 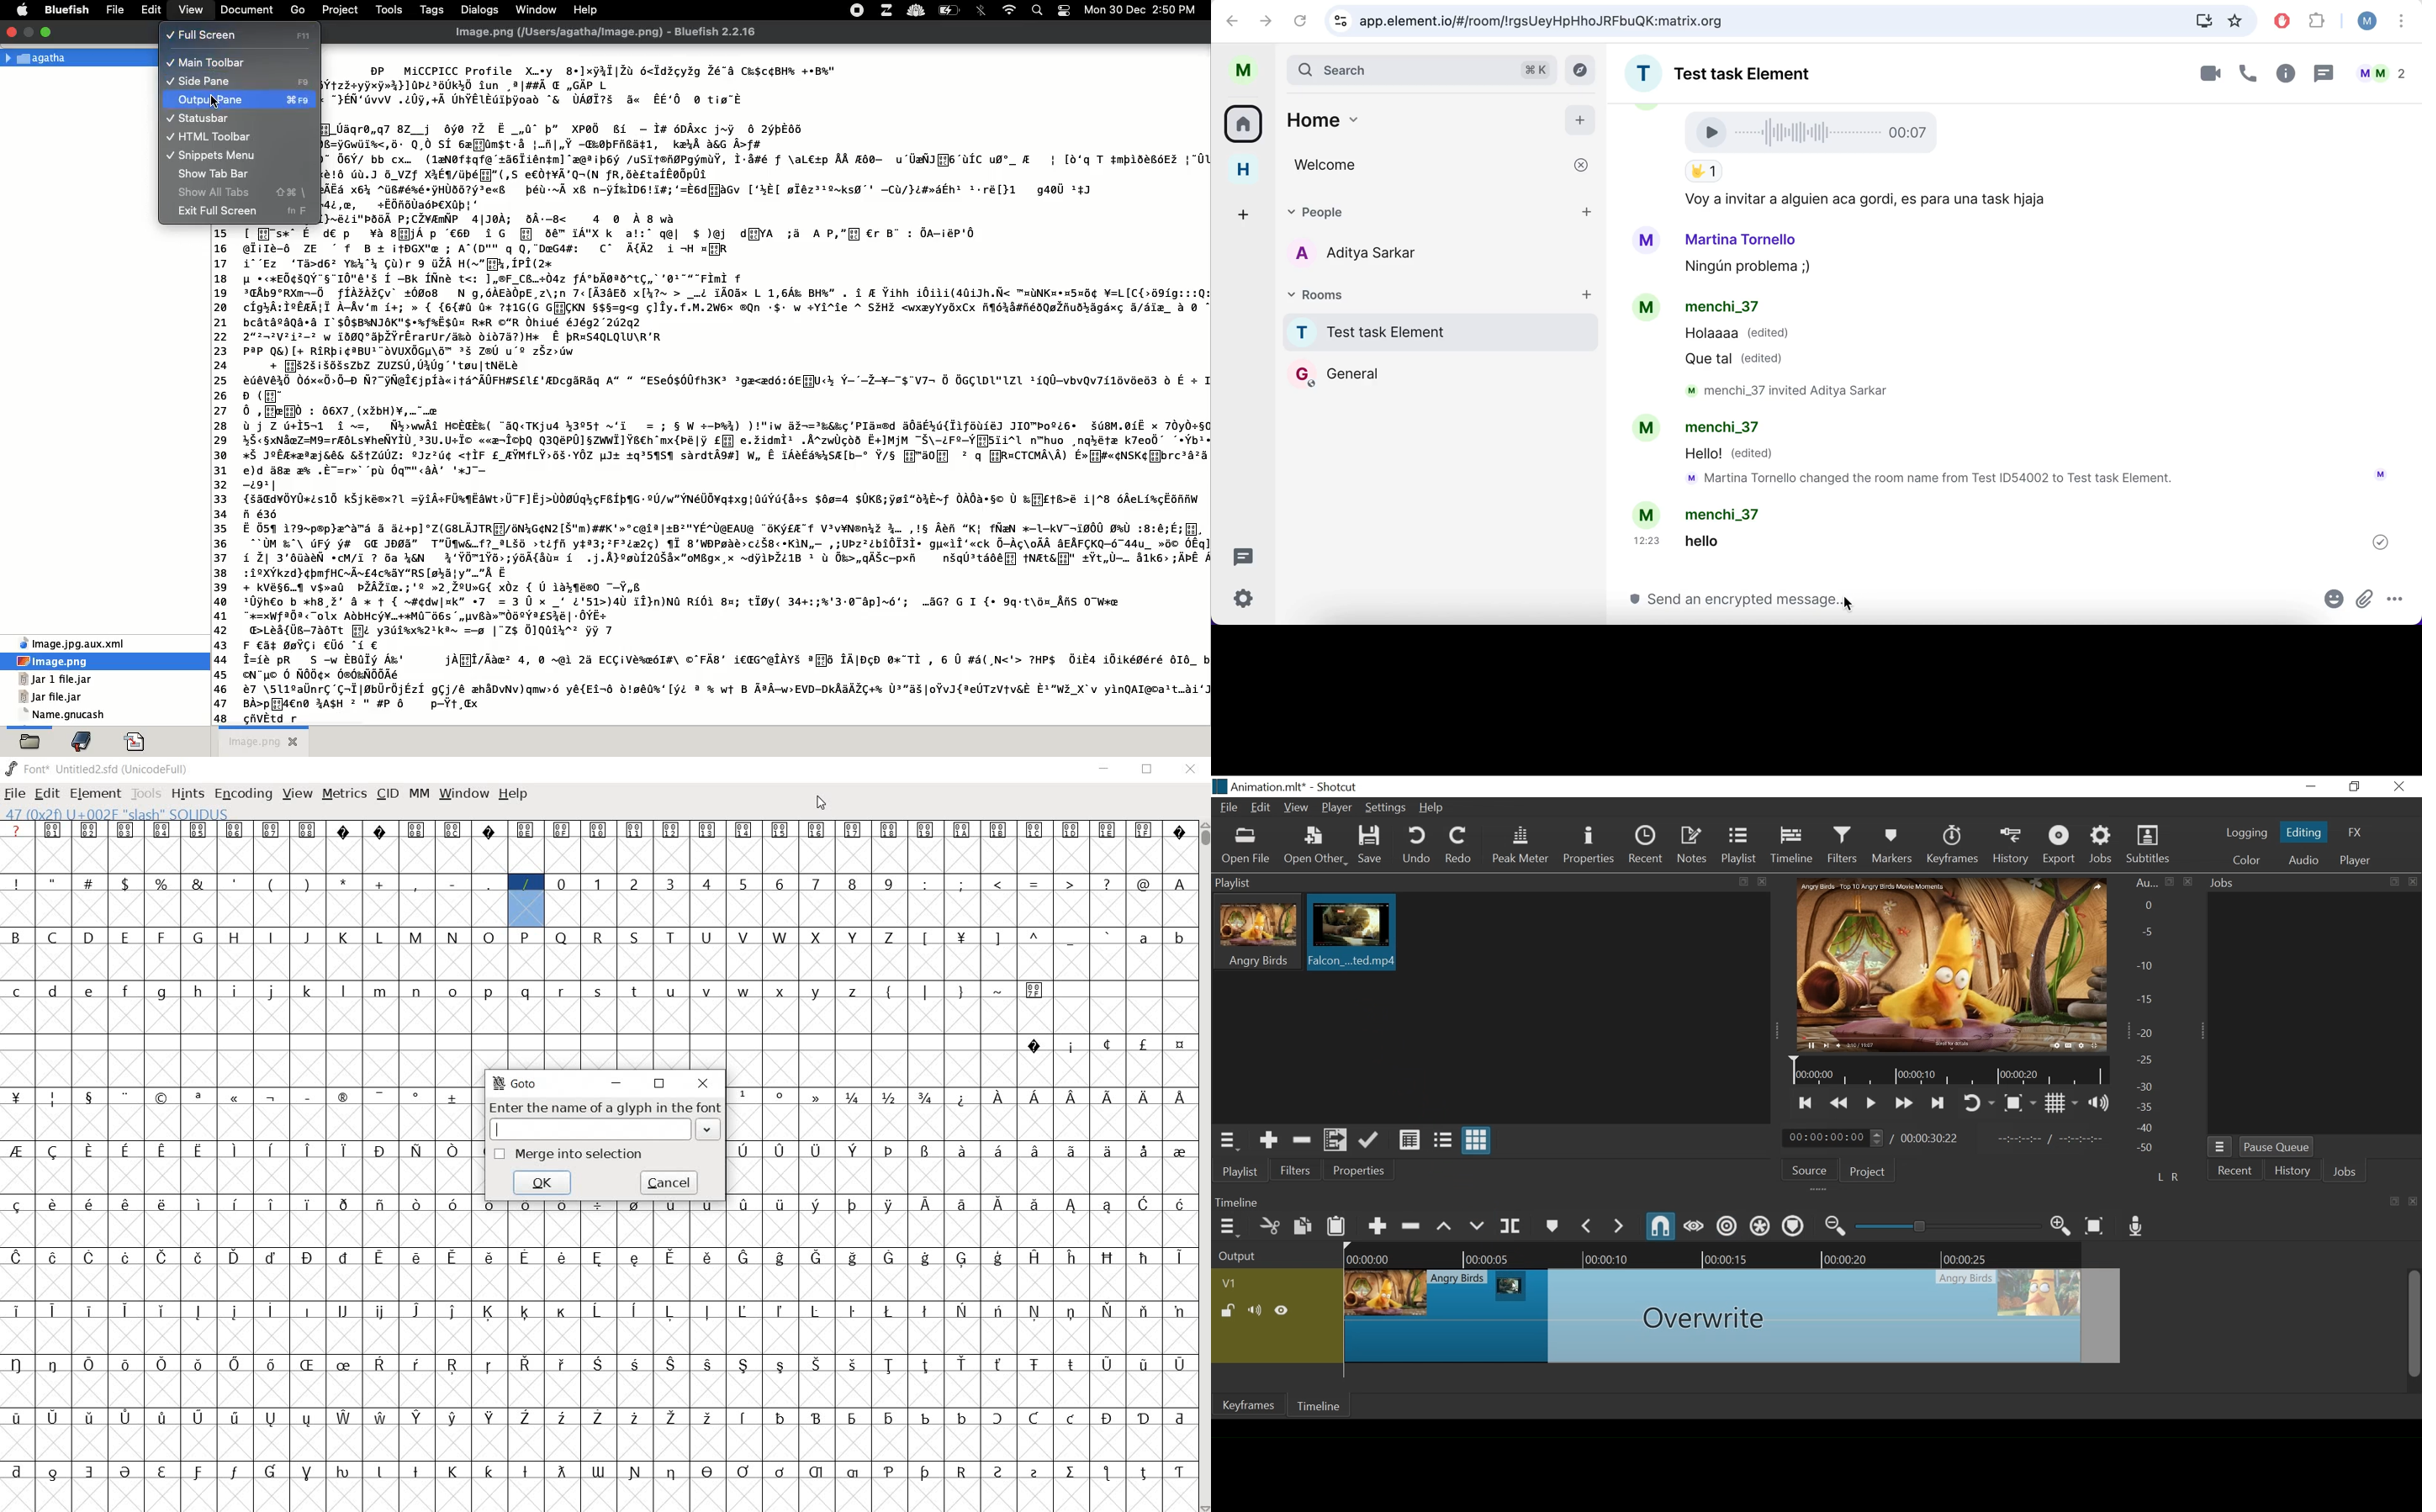 I want to click on (un)lock track, so click(x=1229, y=1311).